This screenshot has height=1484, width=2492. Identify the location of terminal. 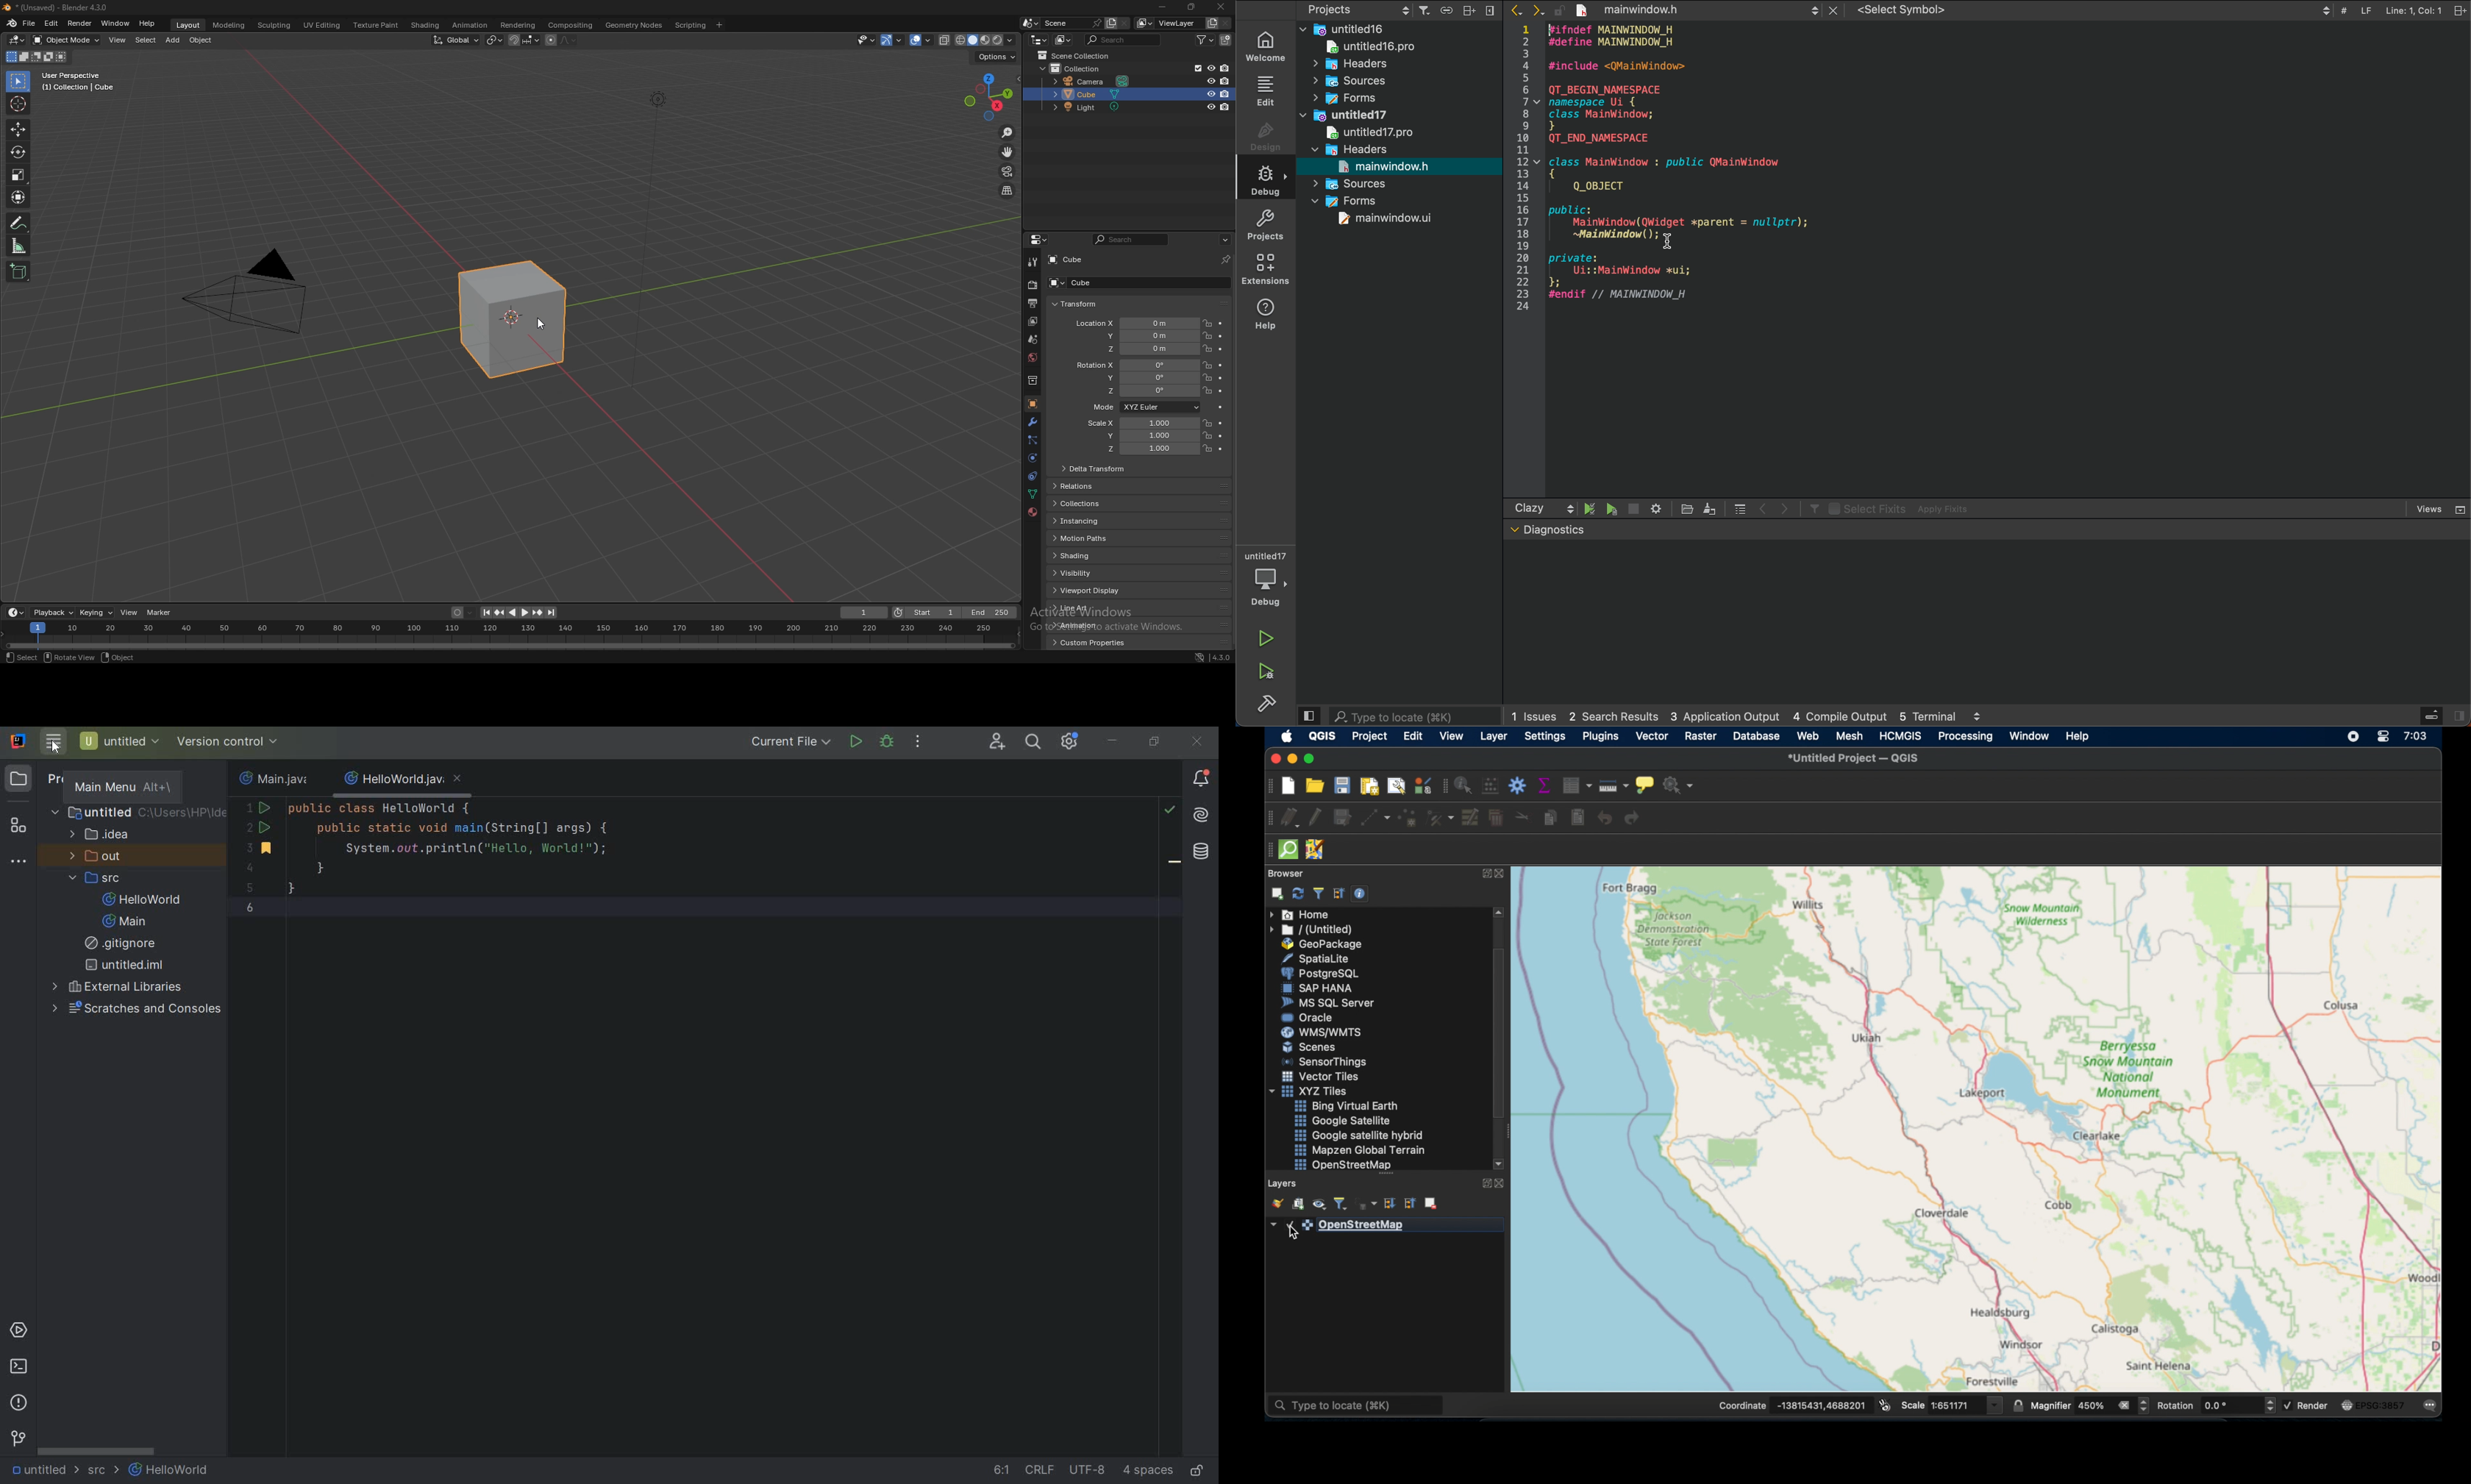
(1985, 622).